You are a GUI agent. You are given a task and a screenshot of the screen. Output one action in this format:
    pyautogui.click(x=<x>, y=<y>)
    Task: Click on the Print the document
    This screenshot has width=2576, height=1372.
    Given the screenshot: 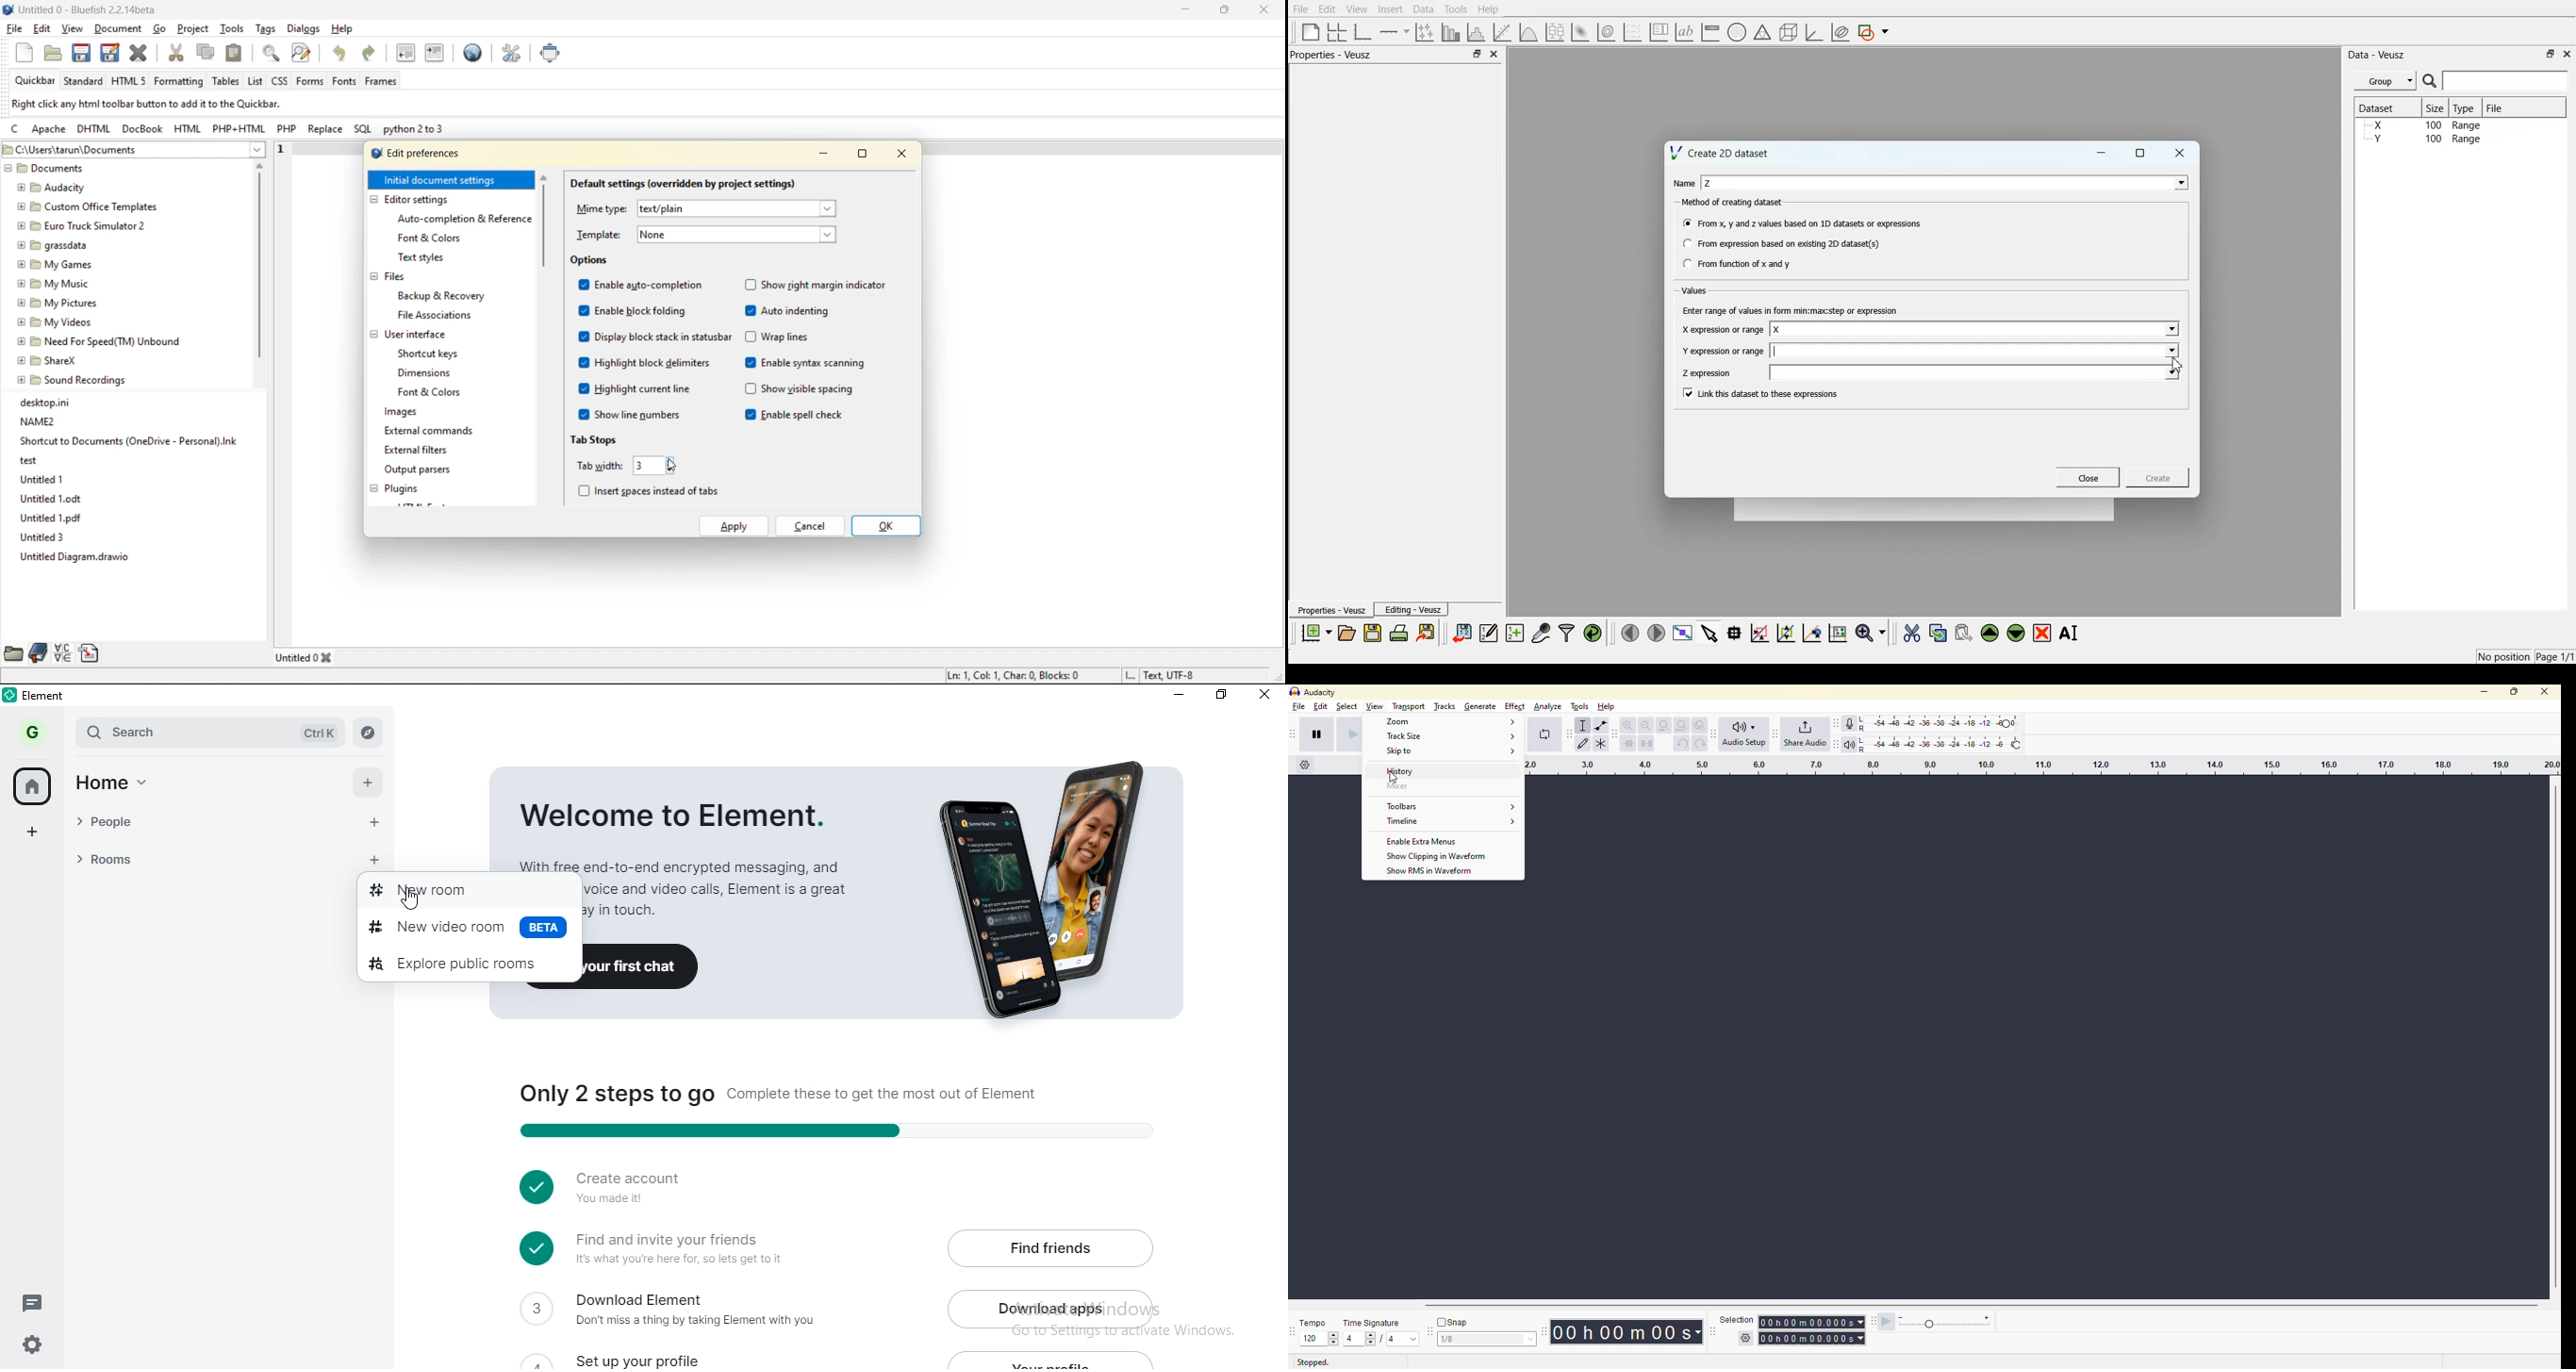 What is the action you would take?
    pyautogui.click(x=1398, y=633)
    